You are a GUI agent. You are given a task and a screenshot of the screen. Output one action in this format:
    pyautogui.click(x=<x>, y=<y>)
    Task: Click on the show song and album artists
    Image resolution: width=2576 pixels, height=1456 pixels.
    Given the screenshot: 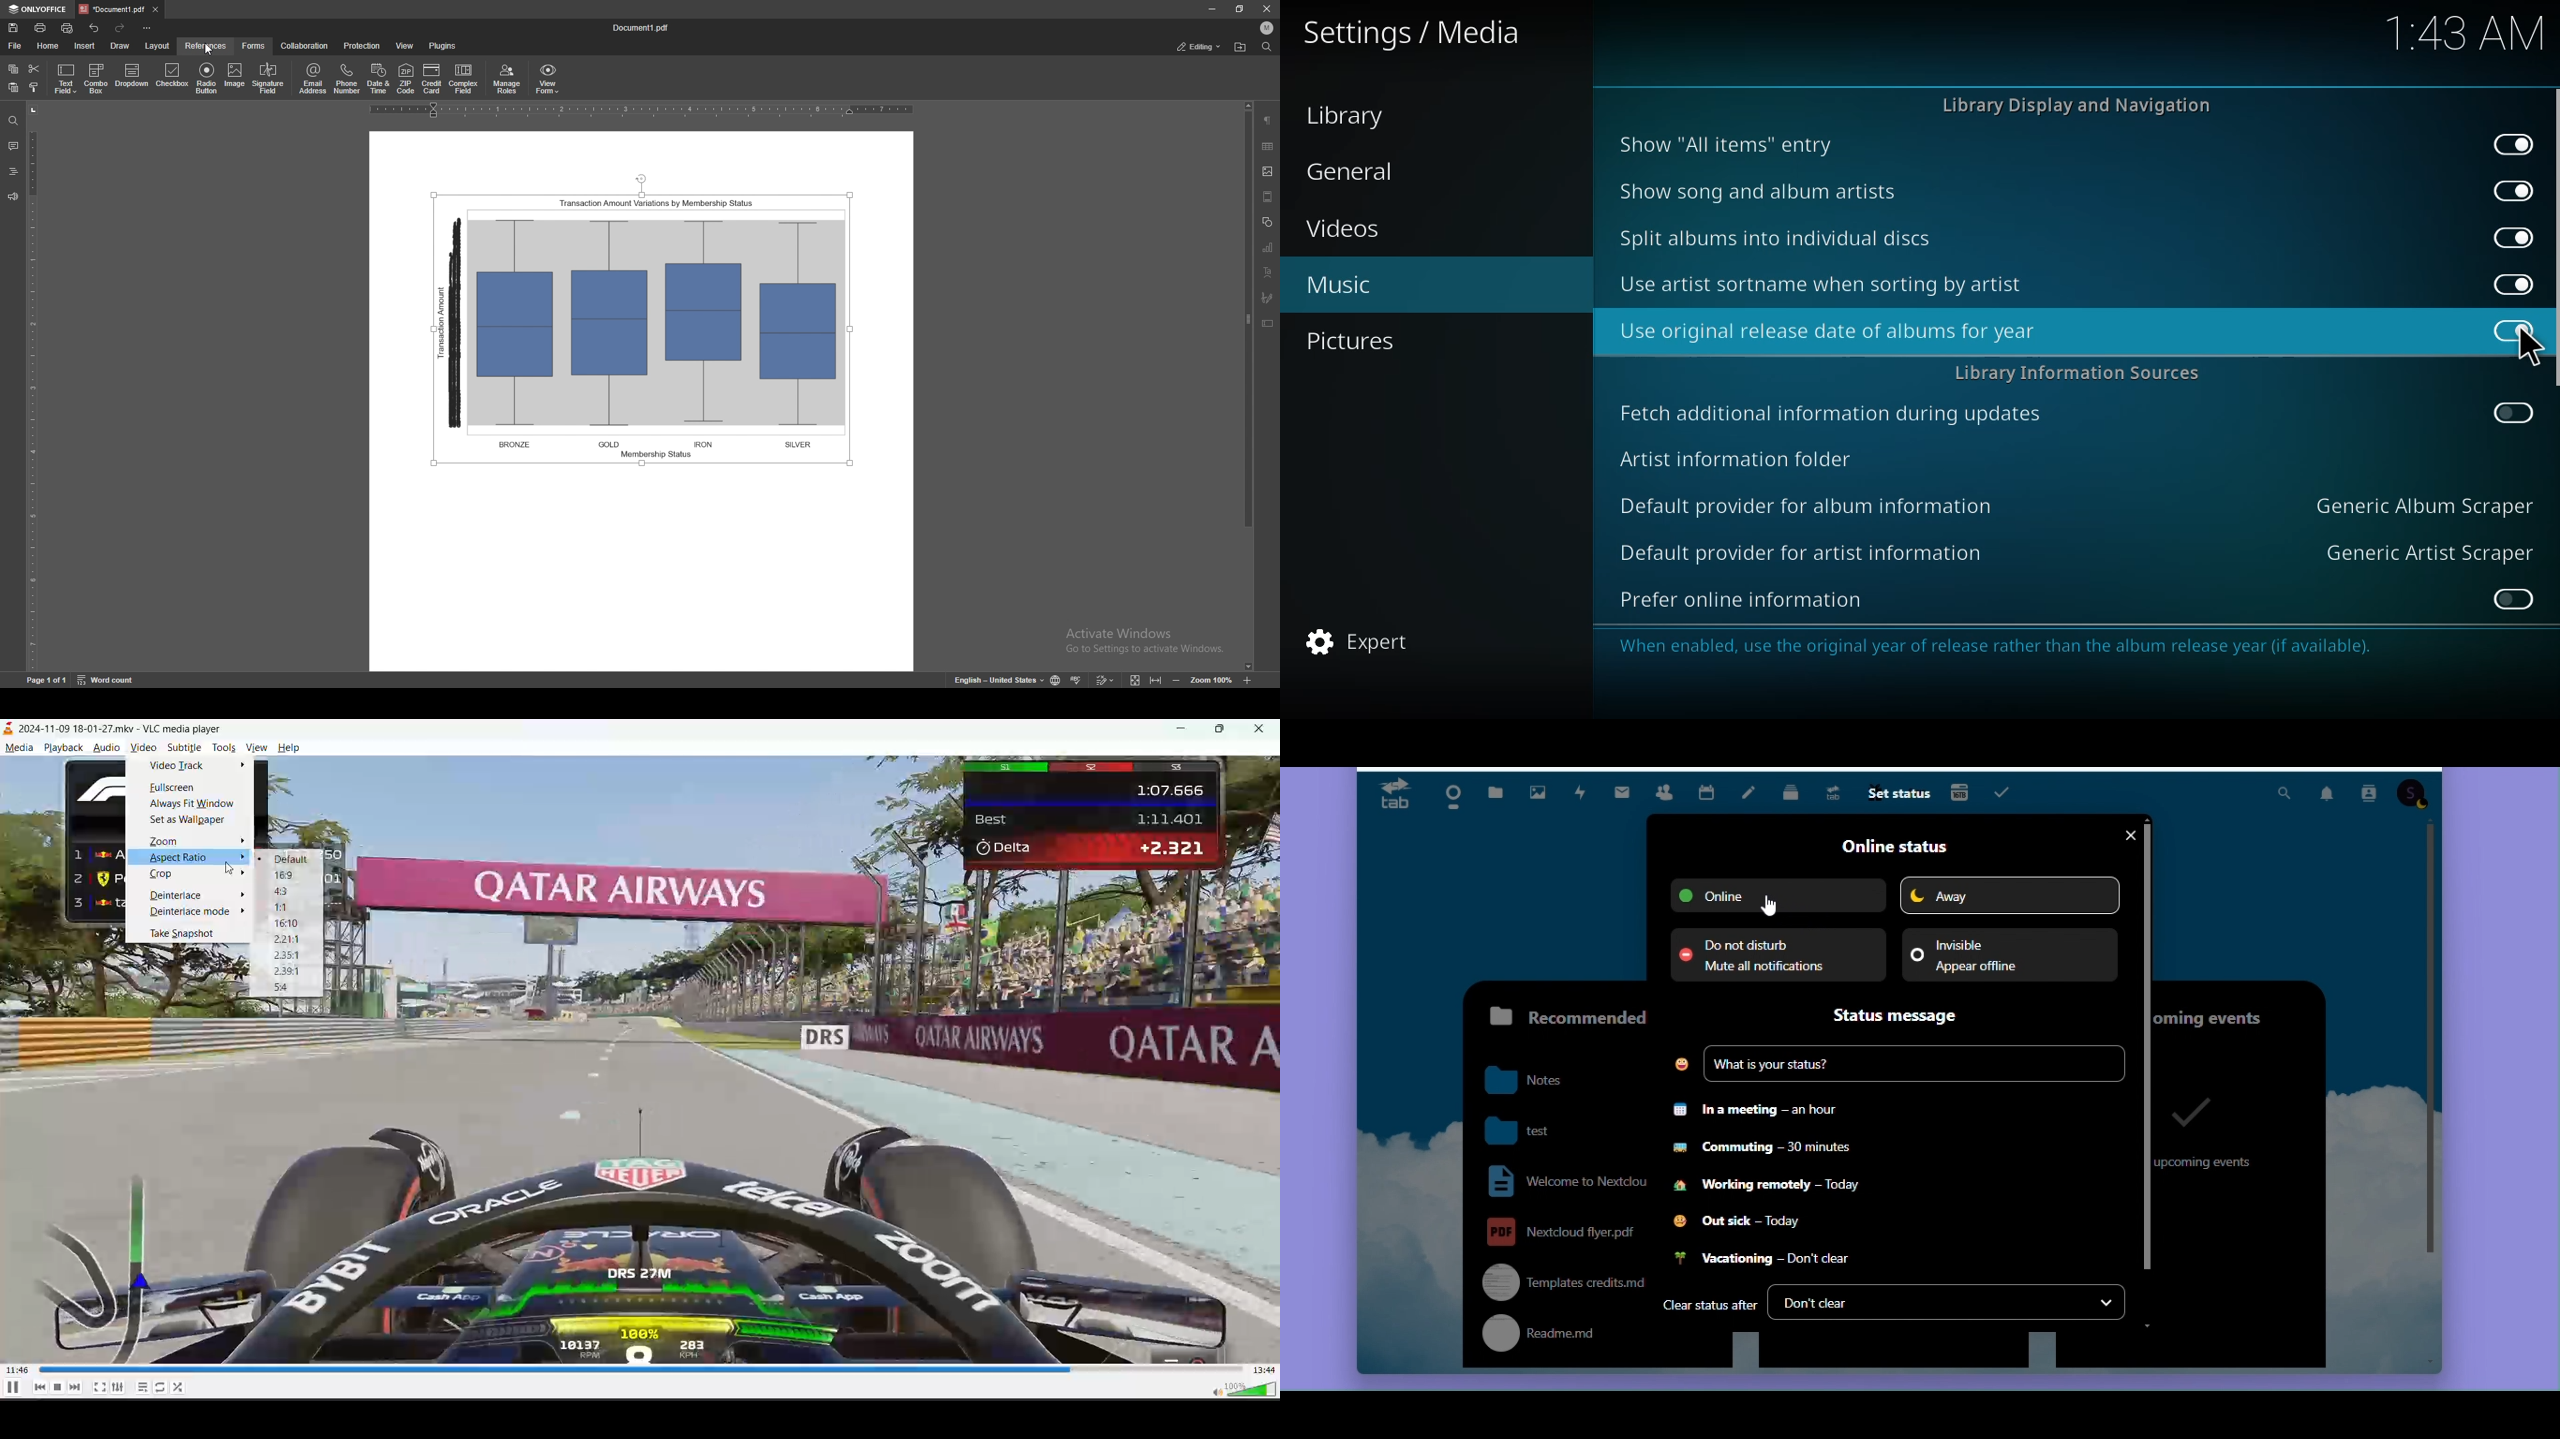 What is the action you would take?
    pyautogui.click(x=1760, y=191)
    